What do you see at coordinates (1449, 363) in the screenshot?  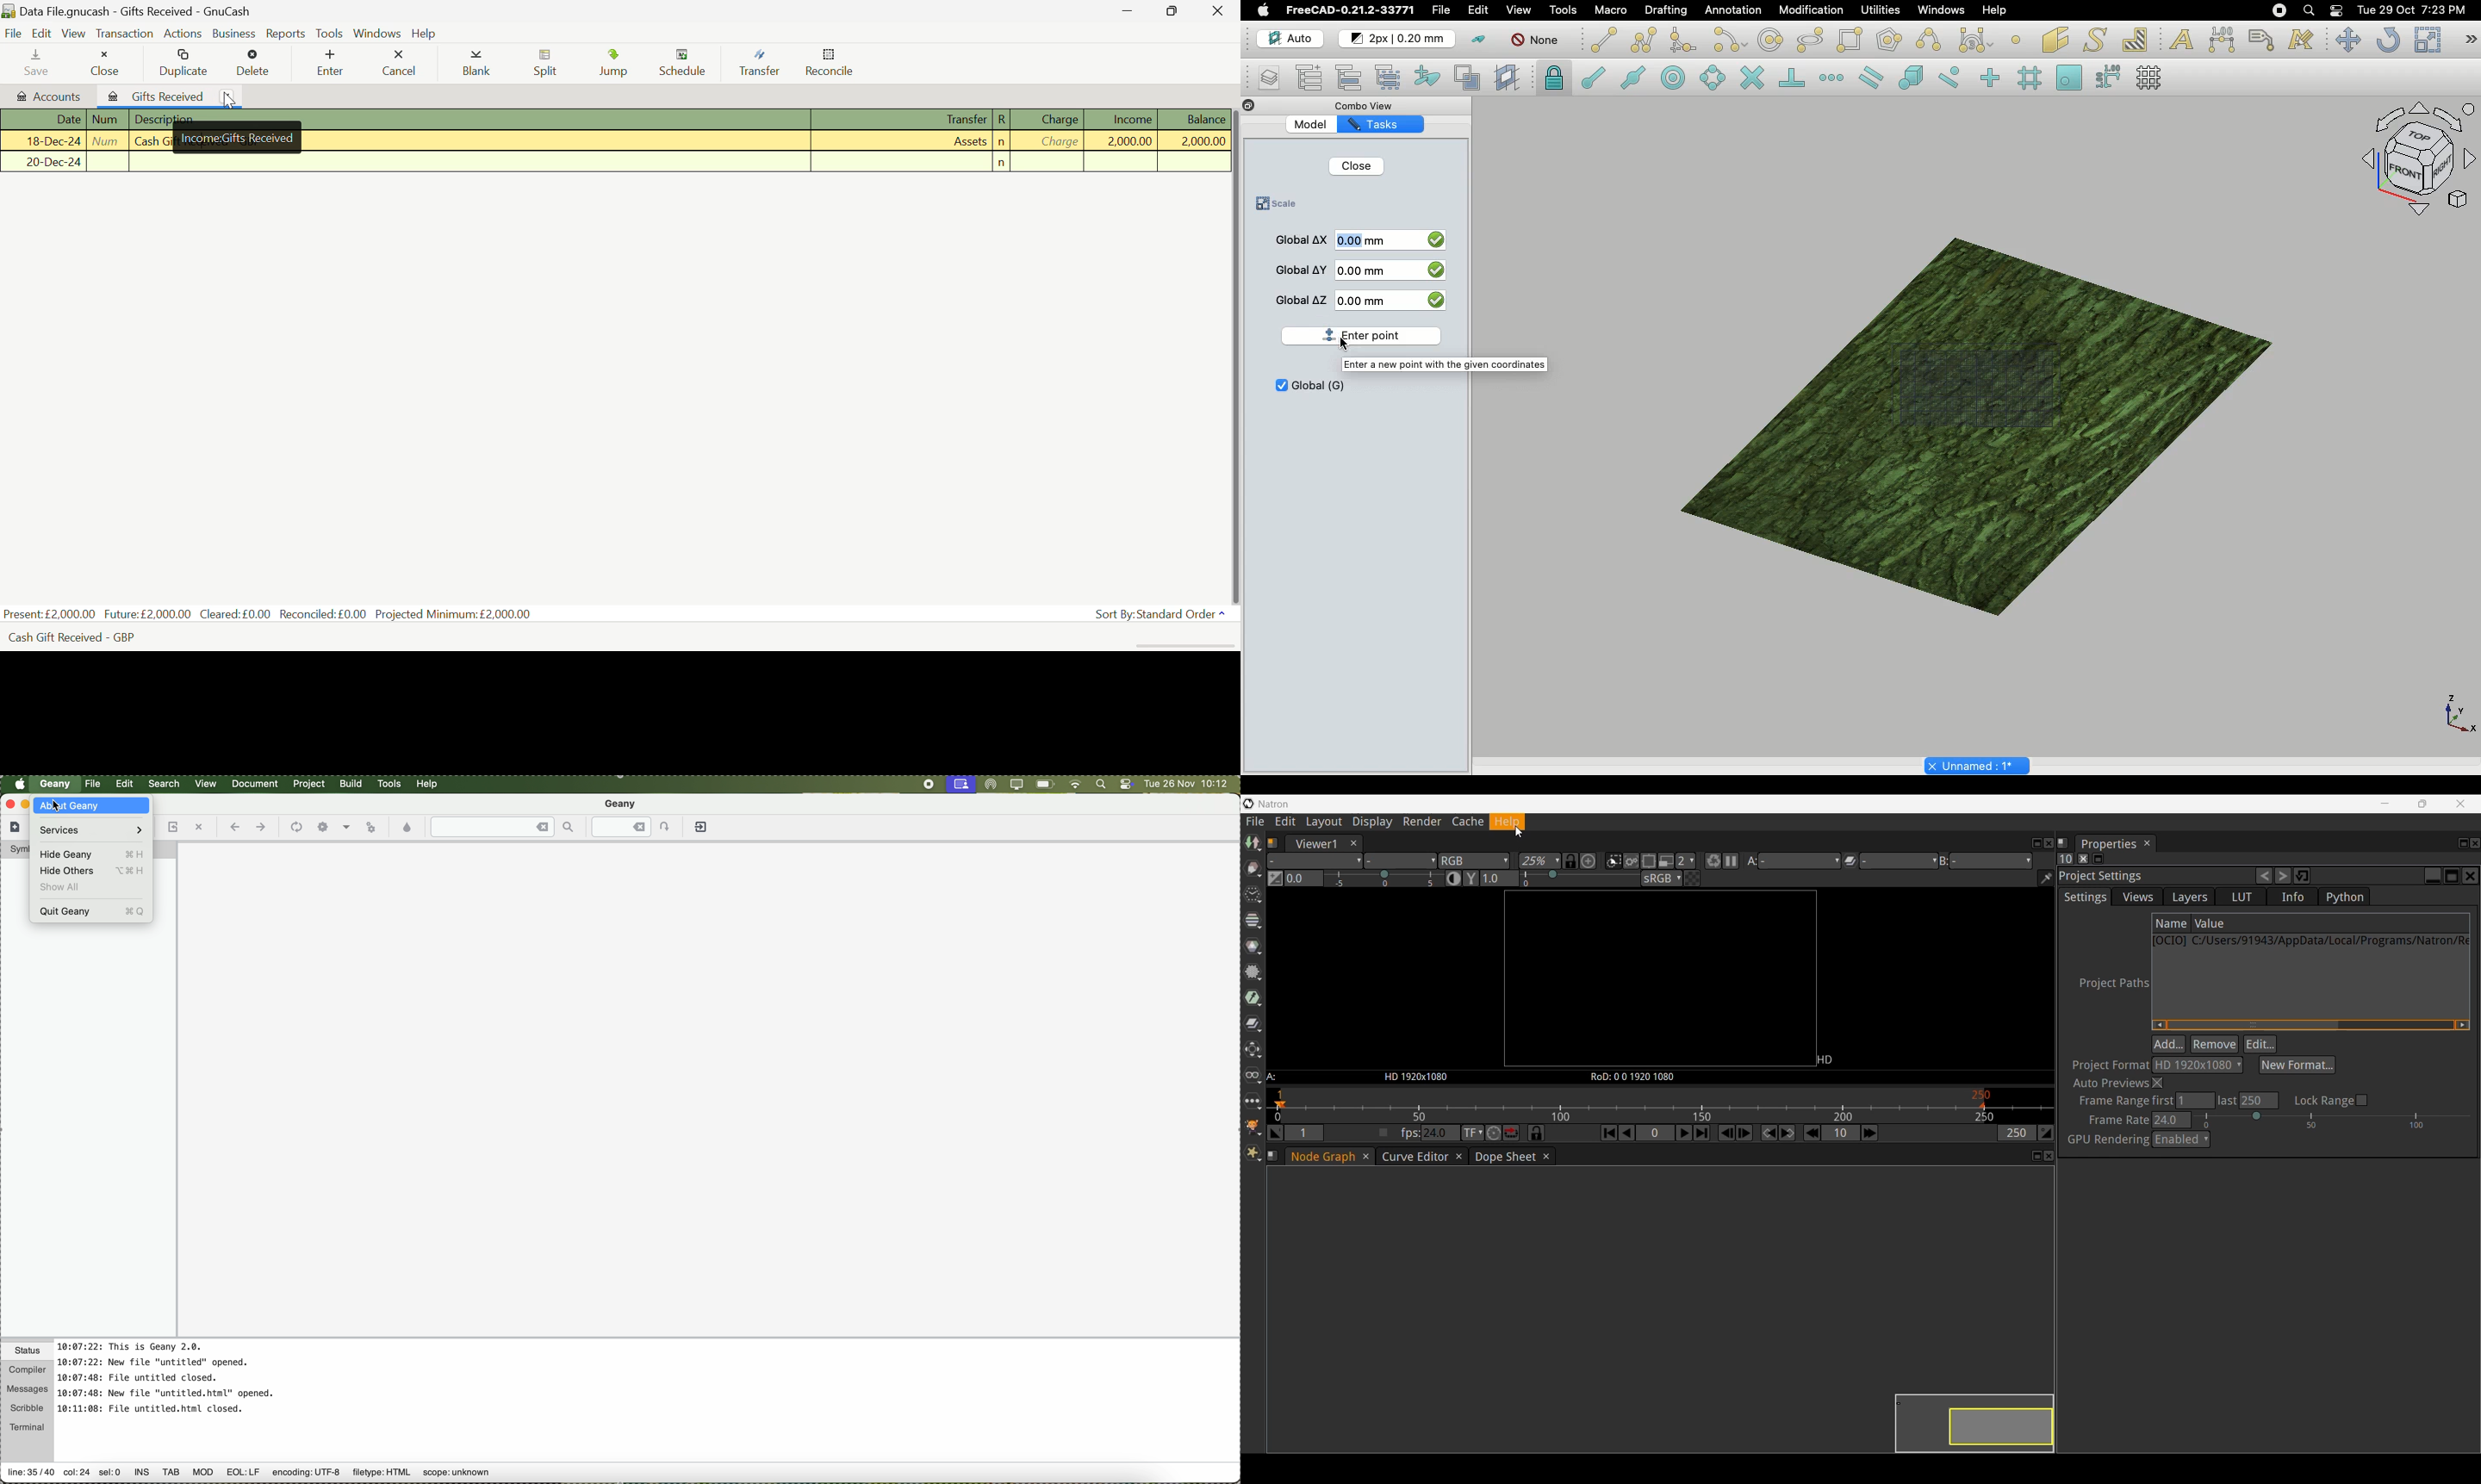 I see `Guide text` at bounding box center [1449, 363].